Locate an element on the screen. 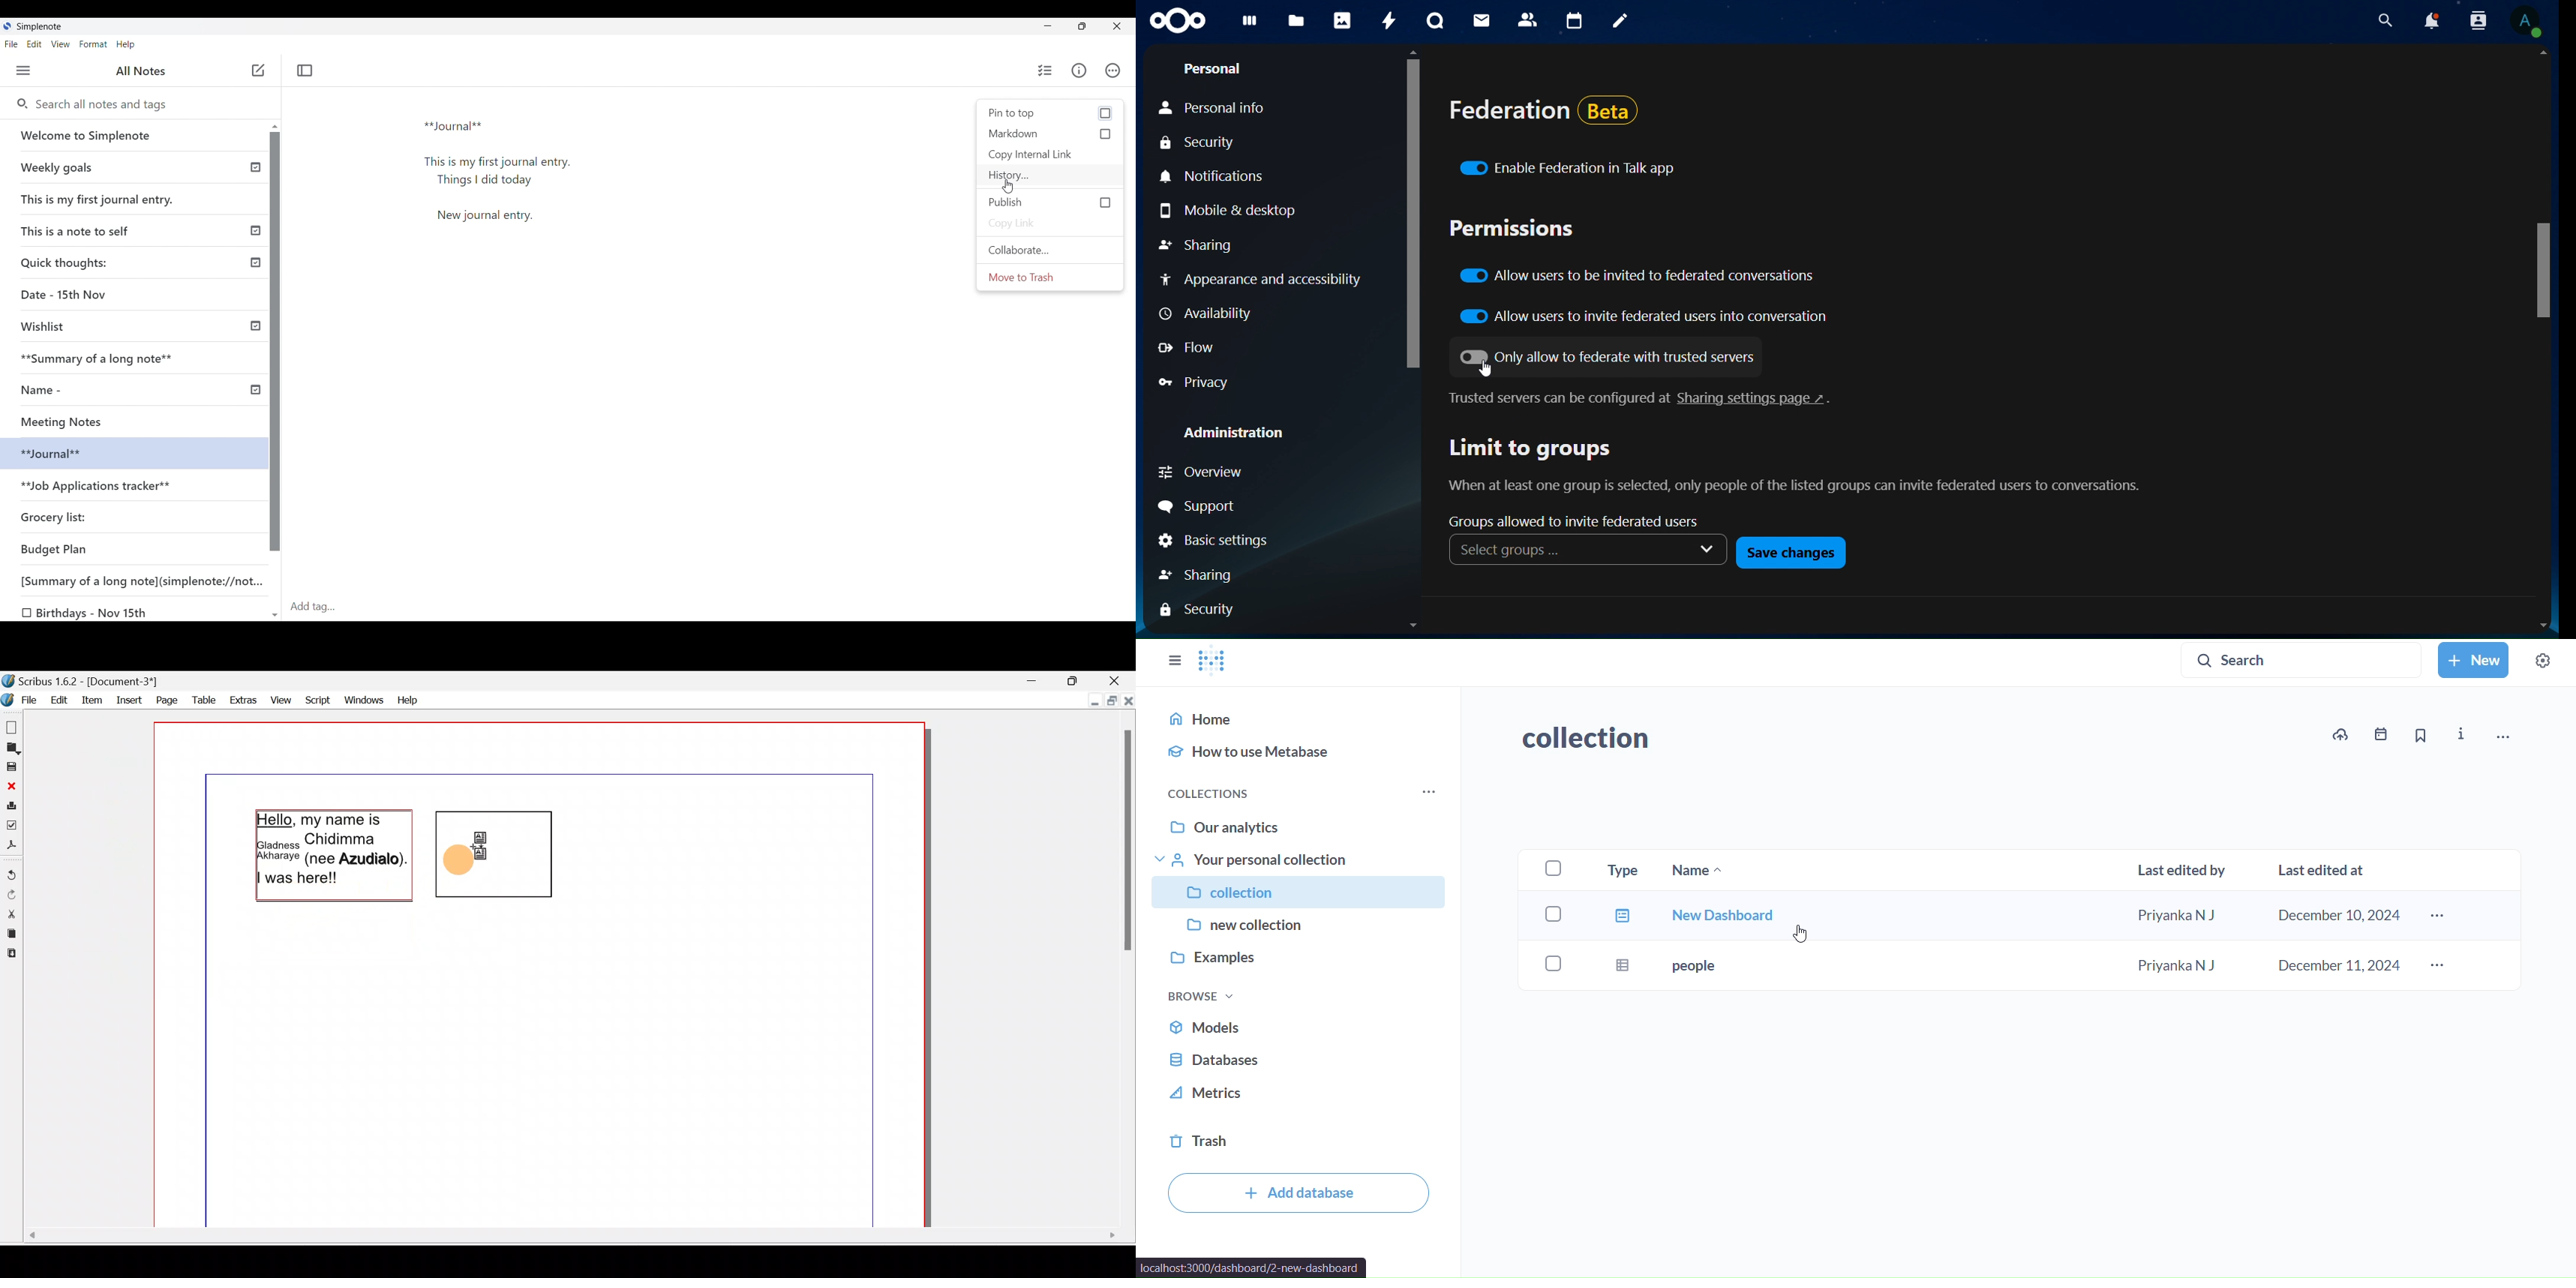  home is located at coordinates (1302, 716).